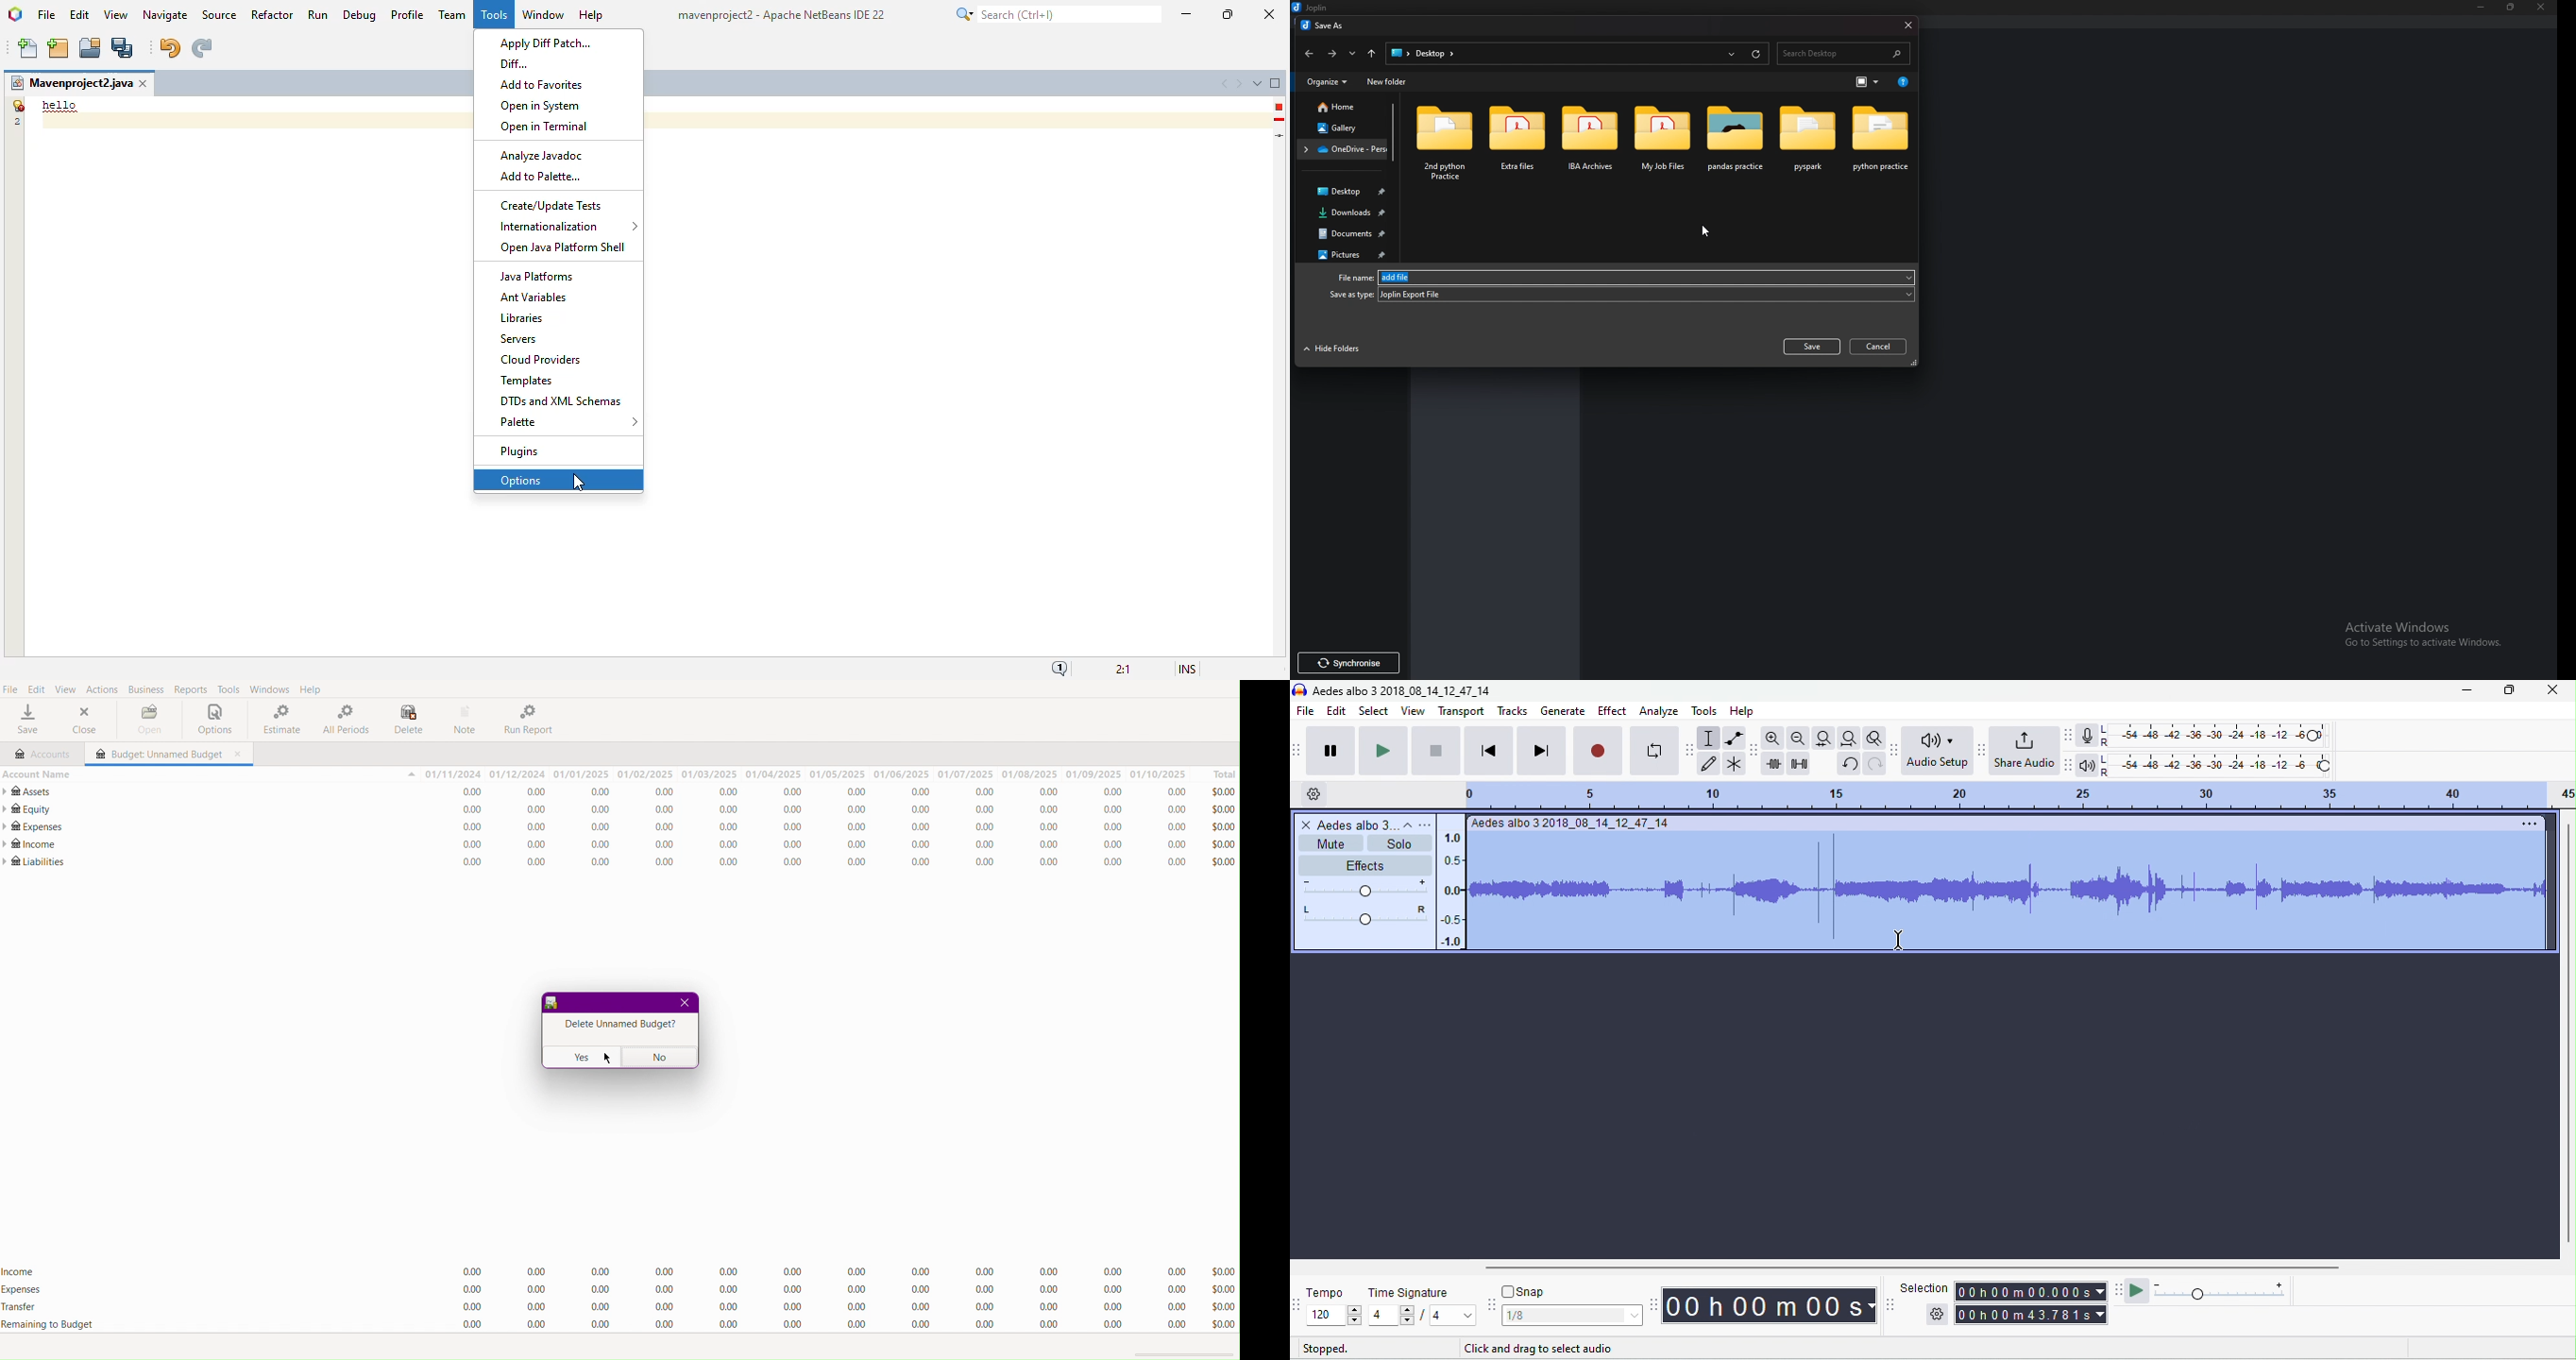  I want to click on redo, so click(1876, 764).